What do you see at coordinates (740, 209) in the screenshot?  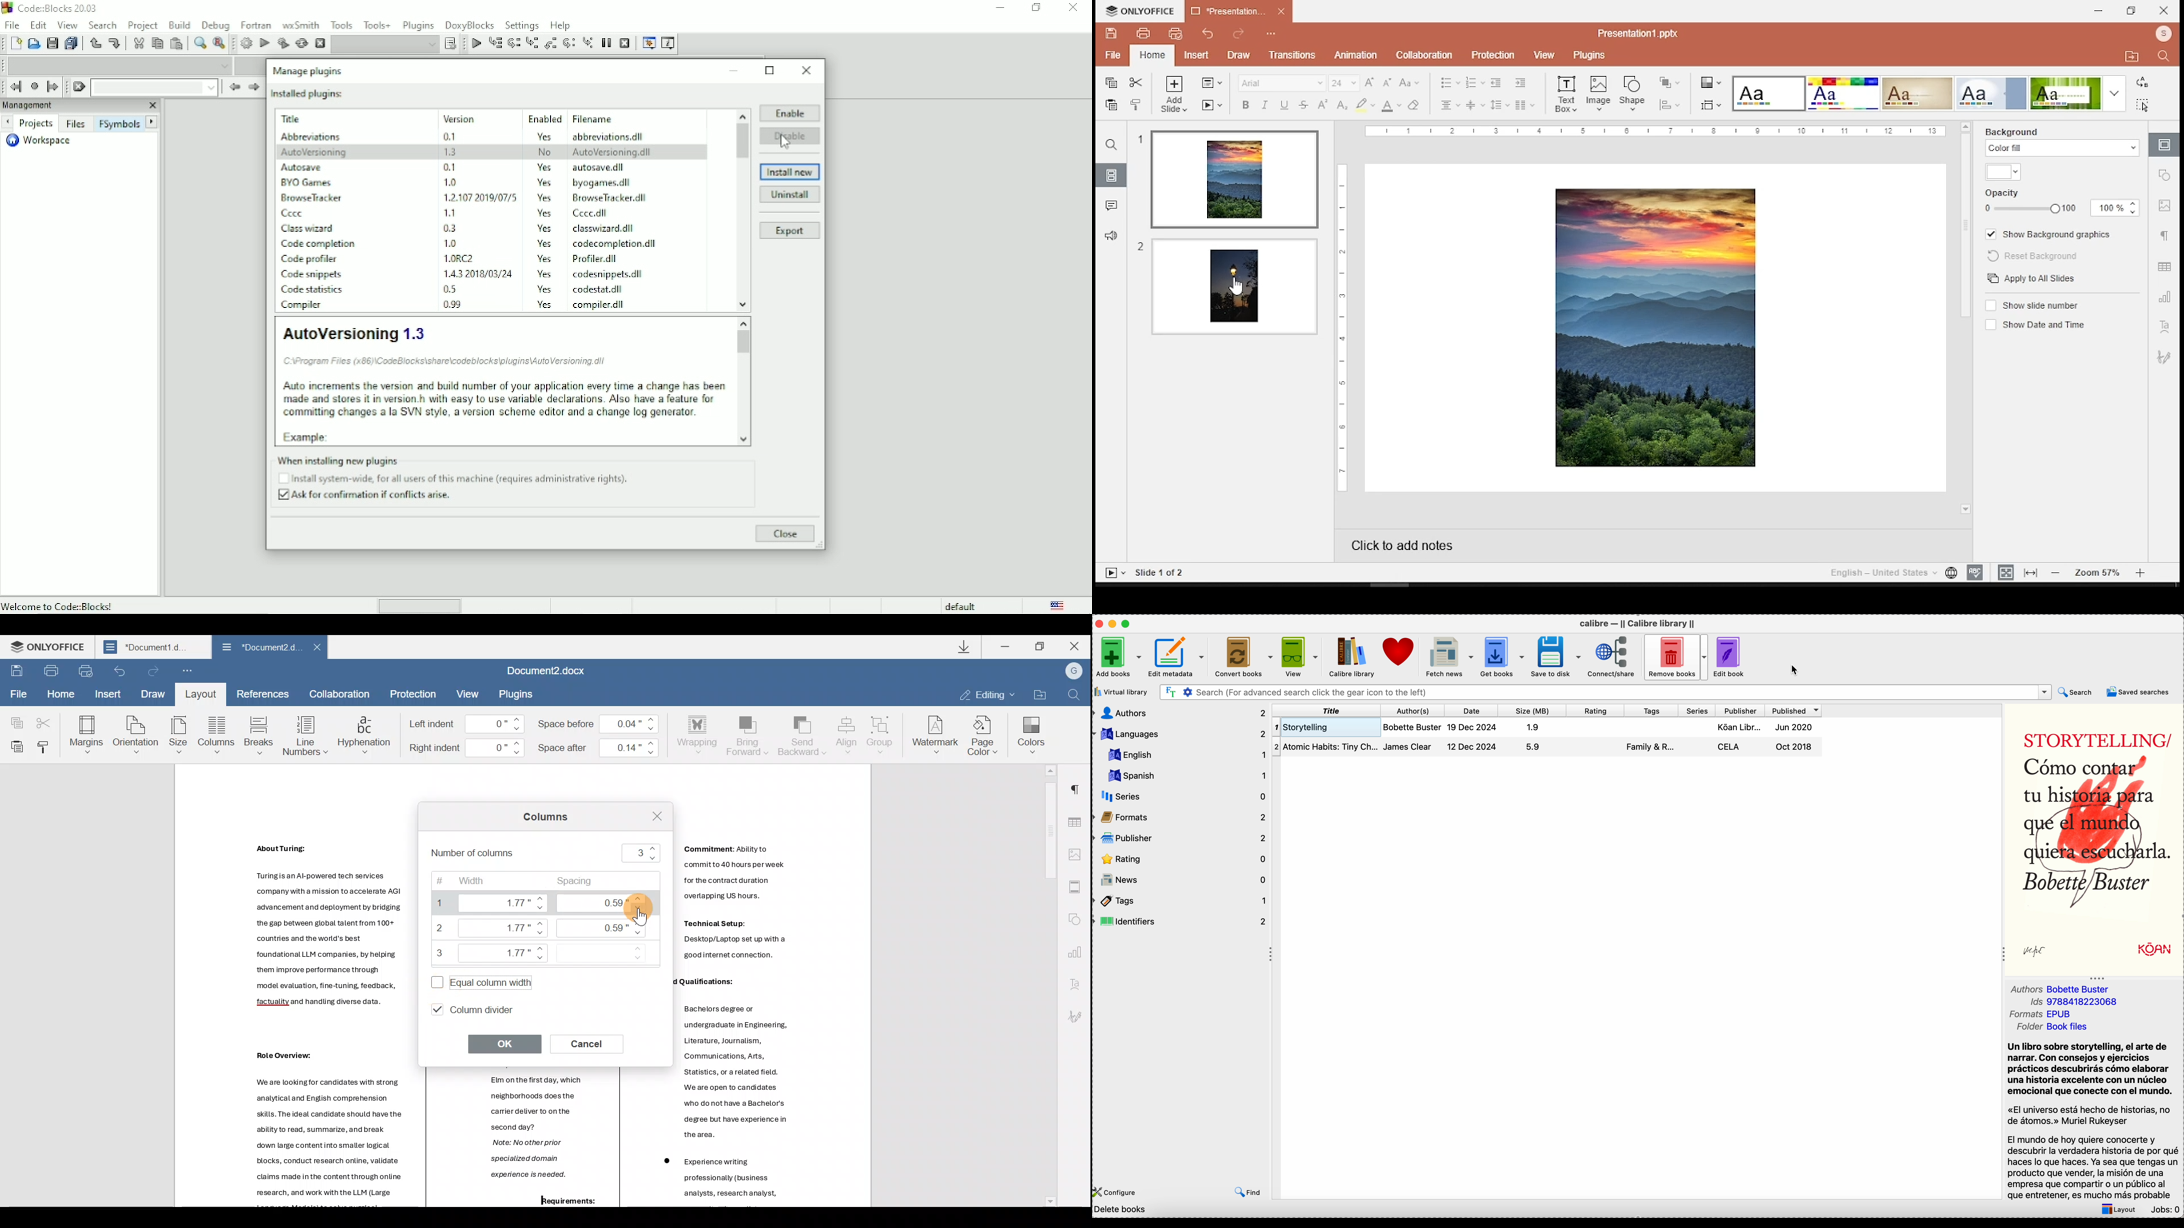 I see `Vertical scrollbar` at bounding box center [740, 209].